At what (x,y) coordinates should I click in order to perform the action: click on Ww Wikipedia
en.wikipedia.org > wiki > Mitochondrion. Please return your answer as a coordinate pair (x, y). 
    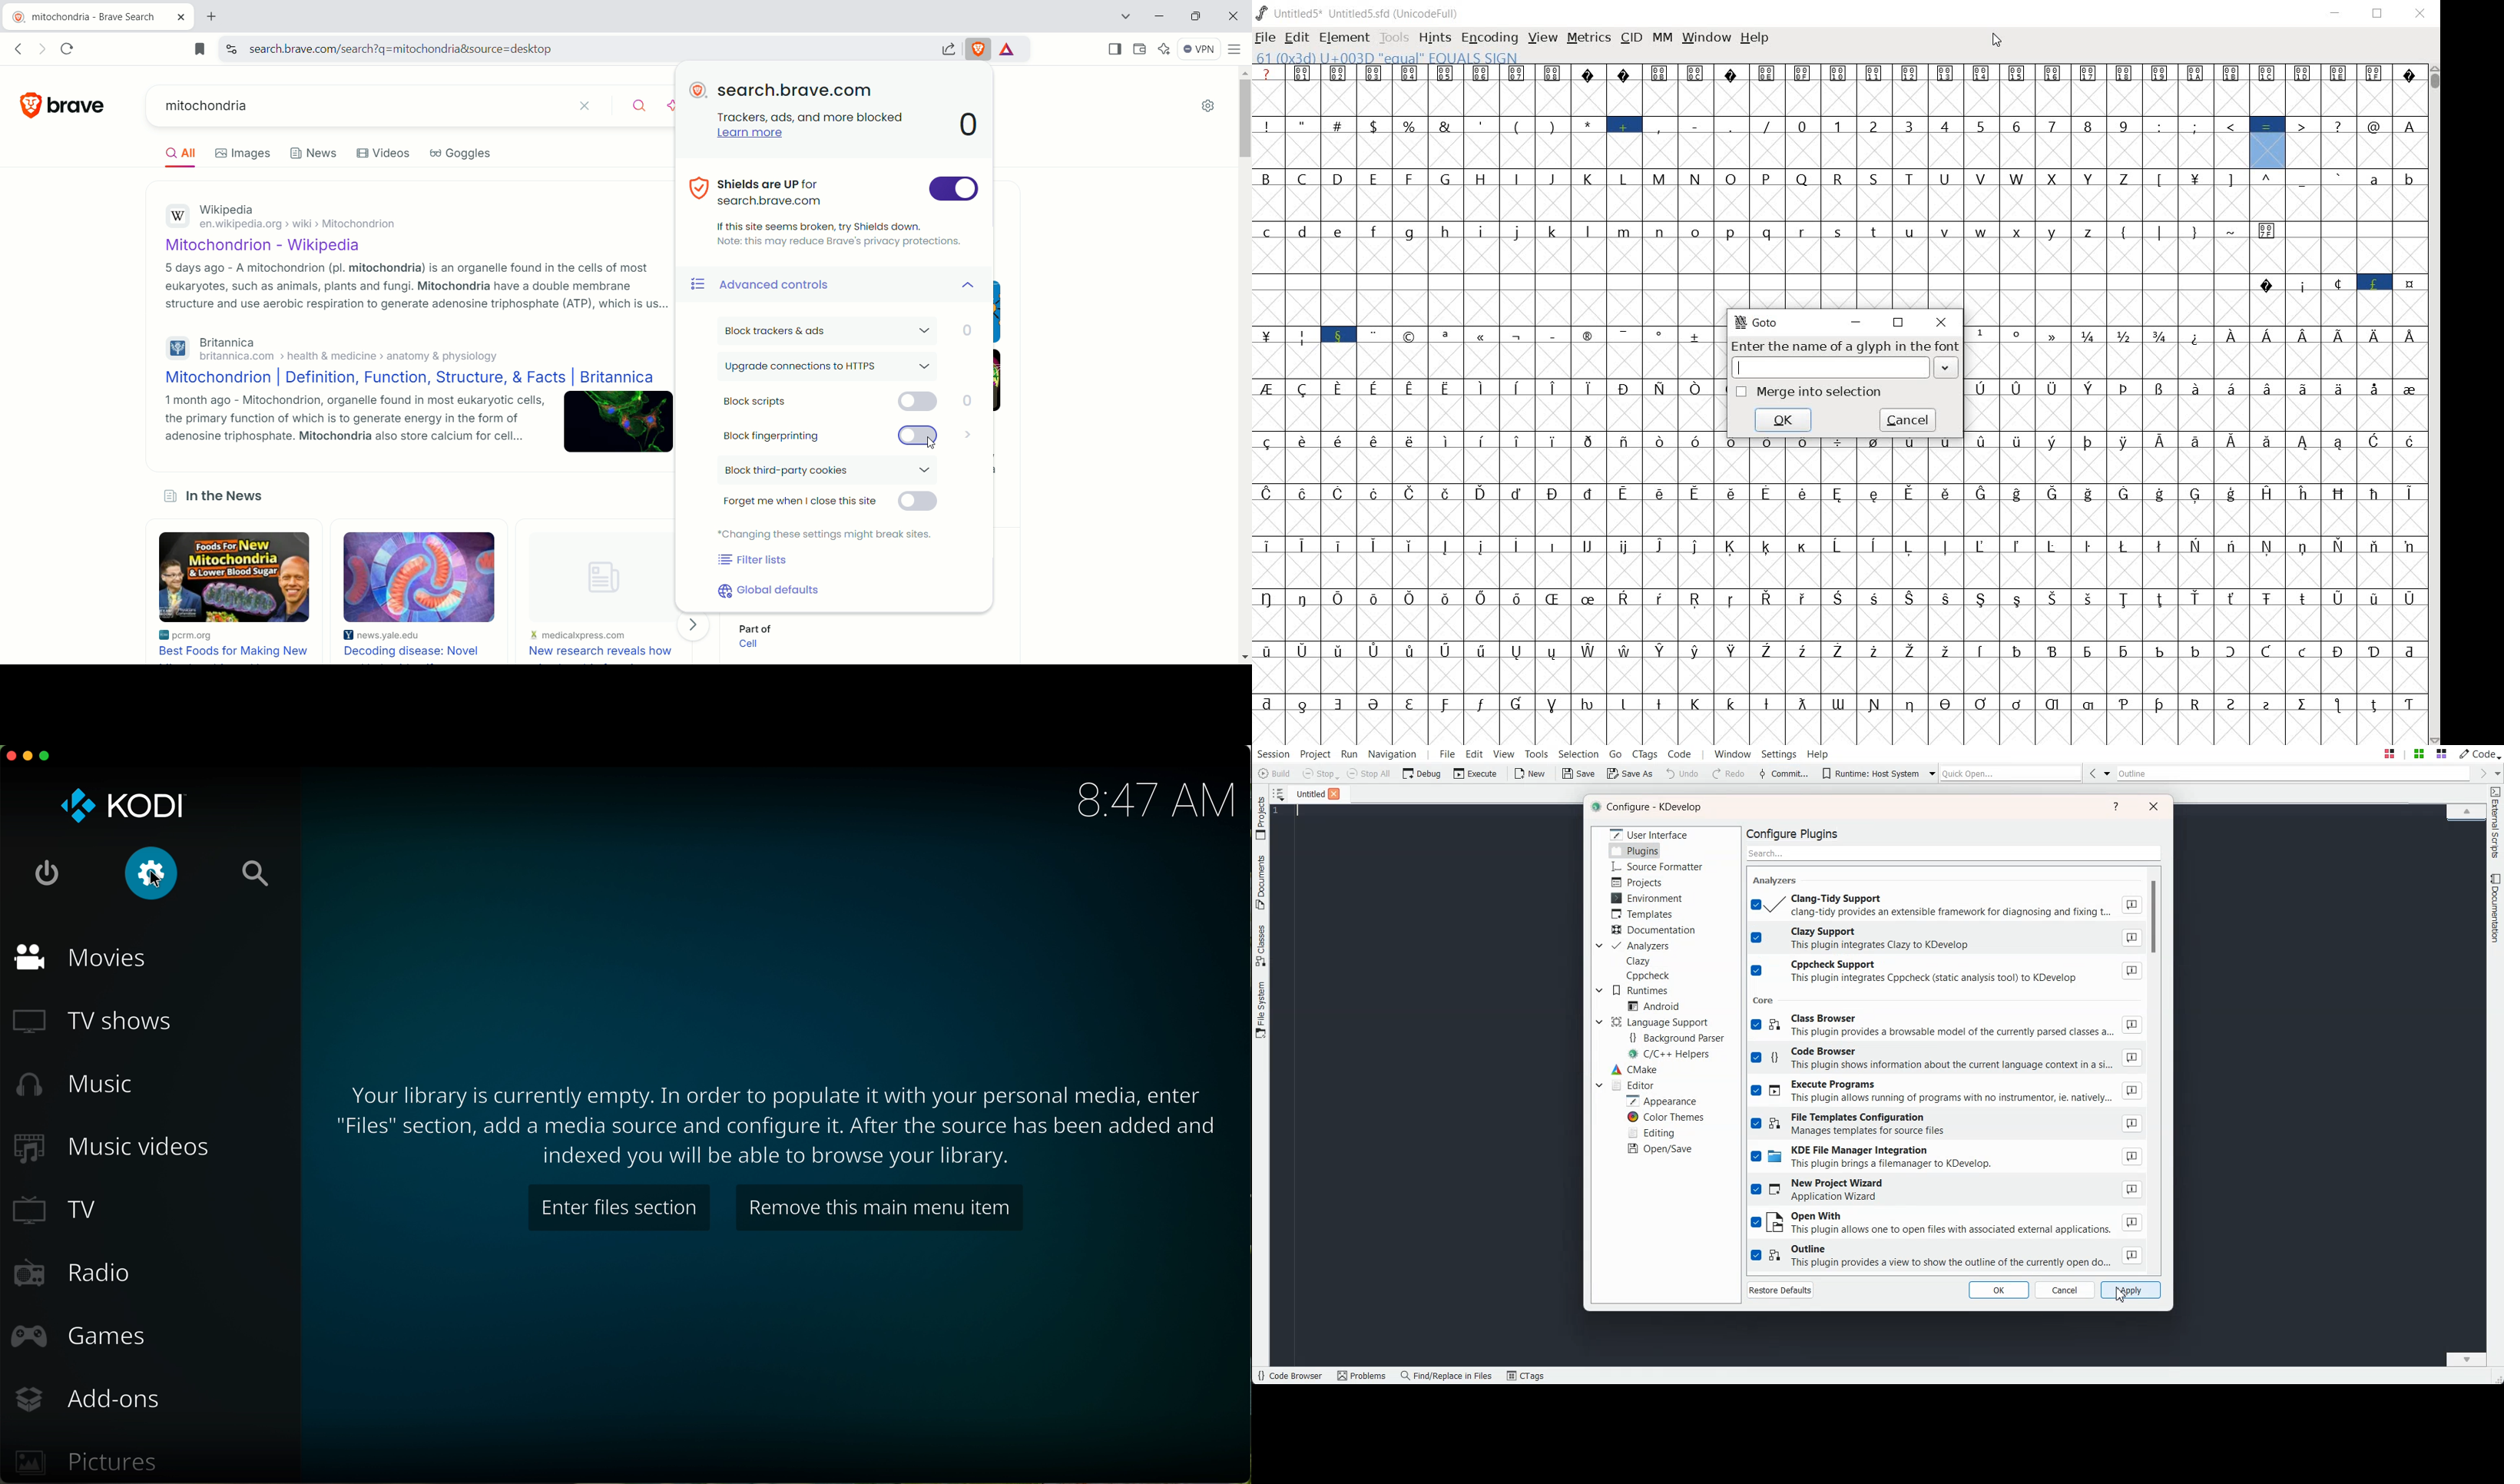
    Looking at the image, I should click on (305, 219).